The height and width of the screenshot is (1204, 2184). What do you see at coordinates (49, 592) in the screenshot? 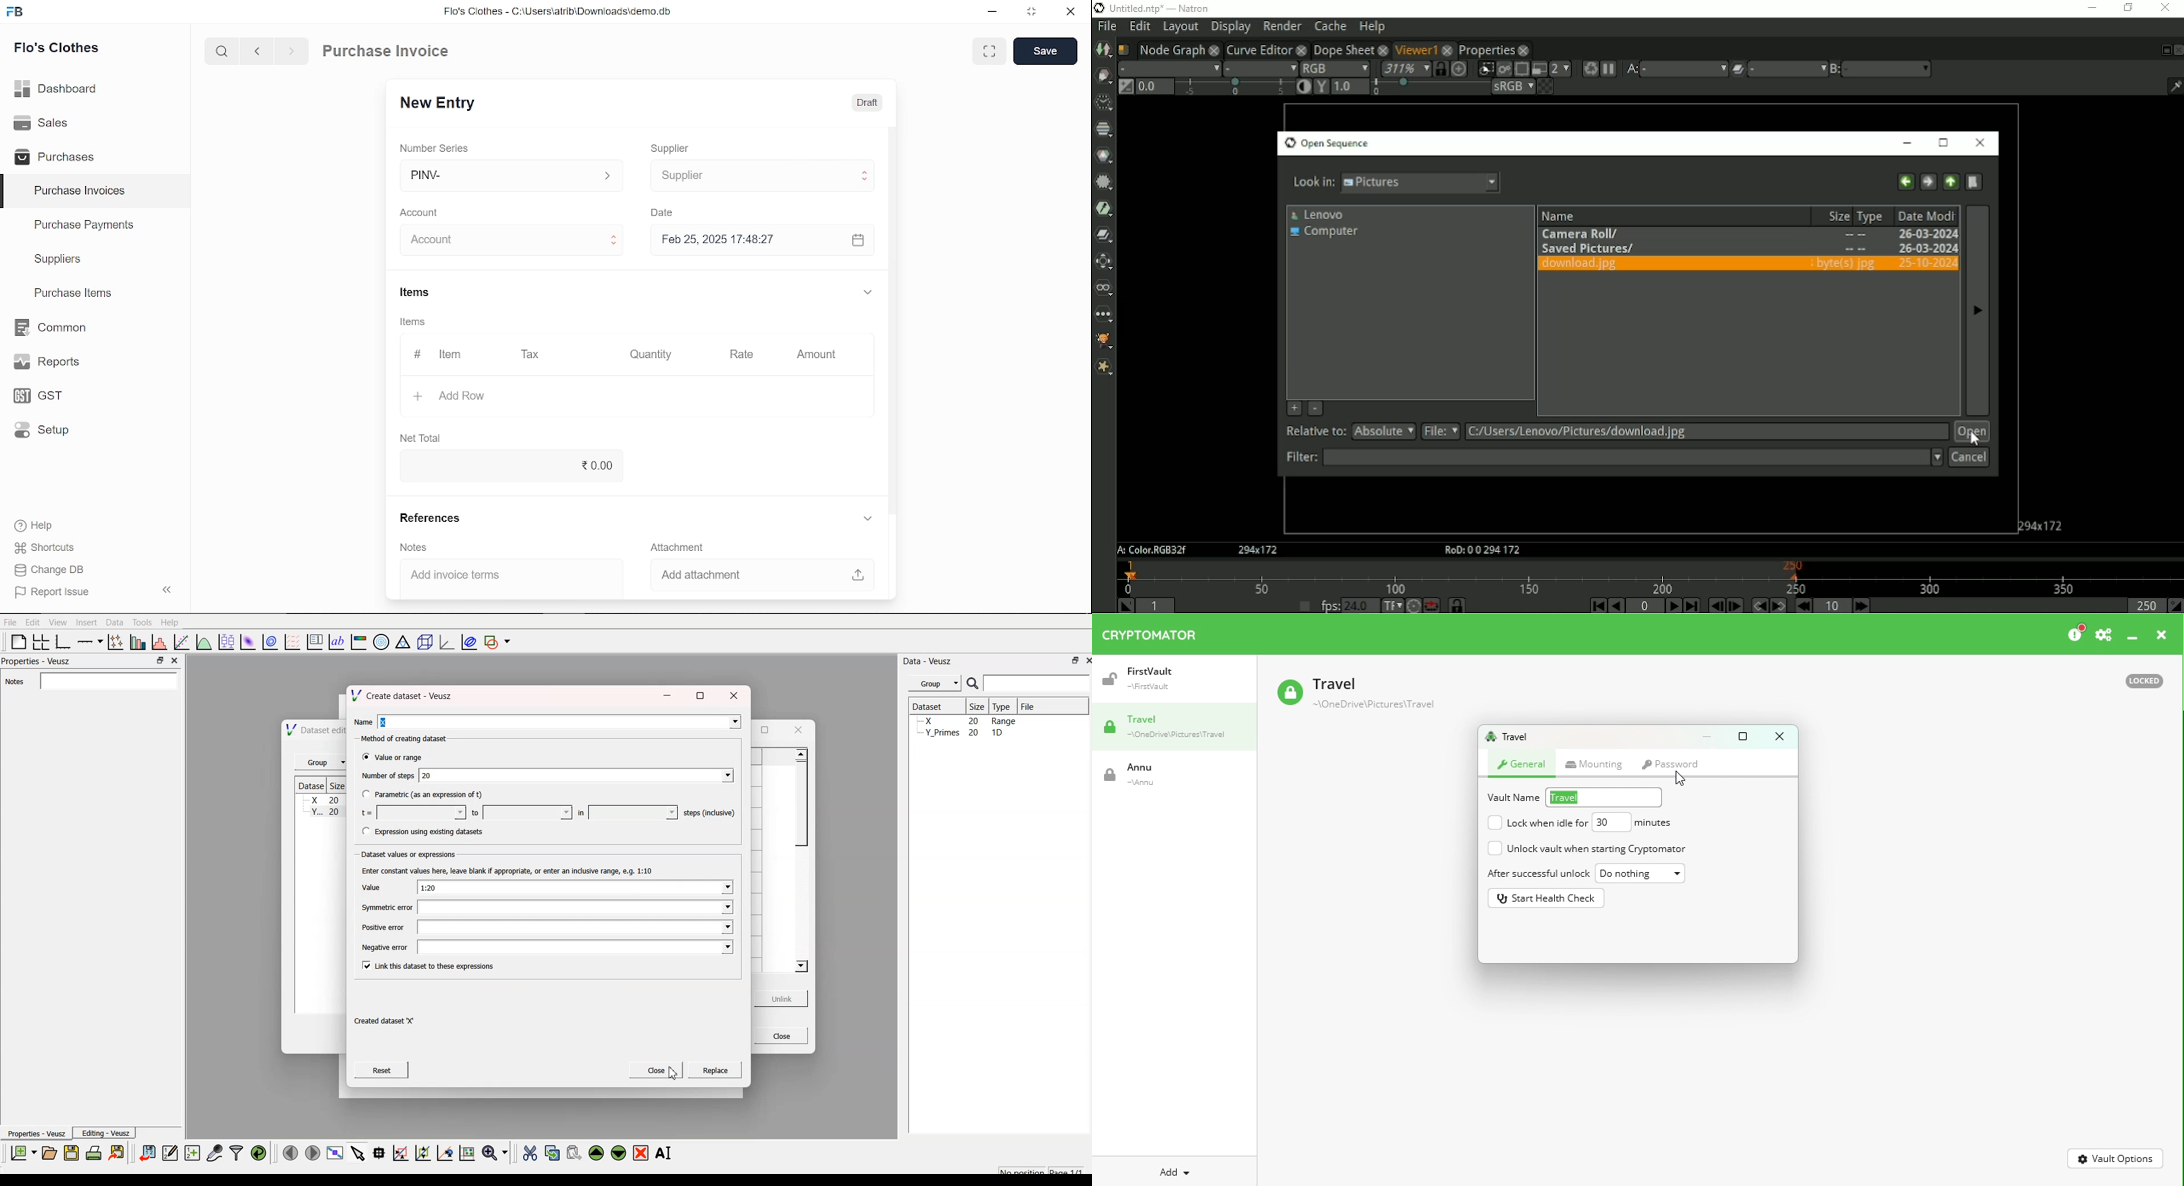
I see `J Report Issue` at bounding box center [49, 592].